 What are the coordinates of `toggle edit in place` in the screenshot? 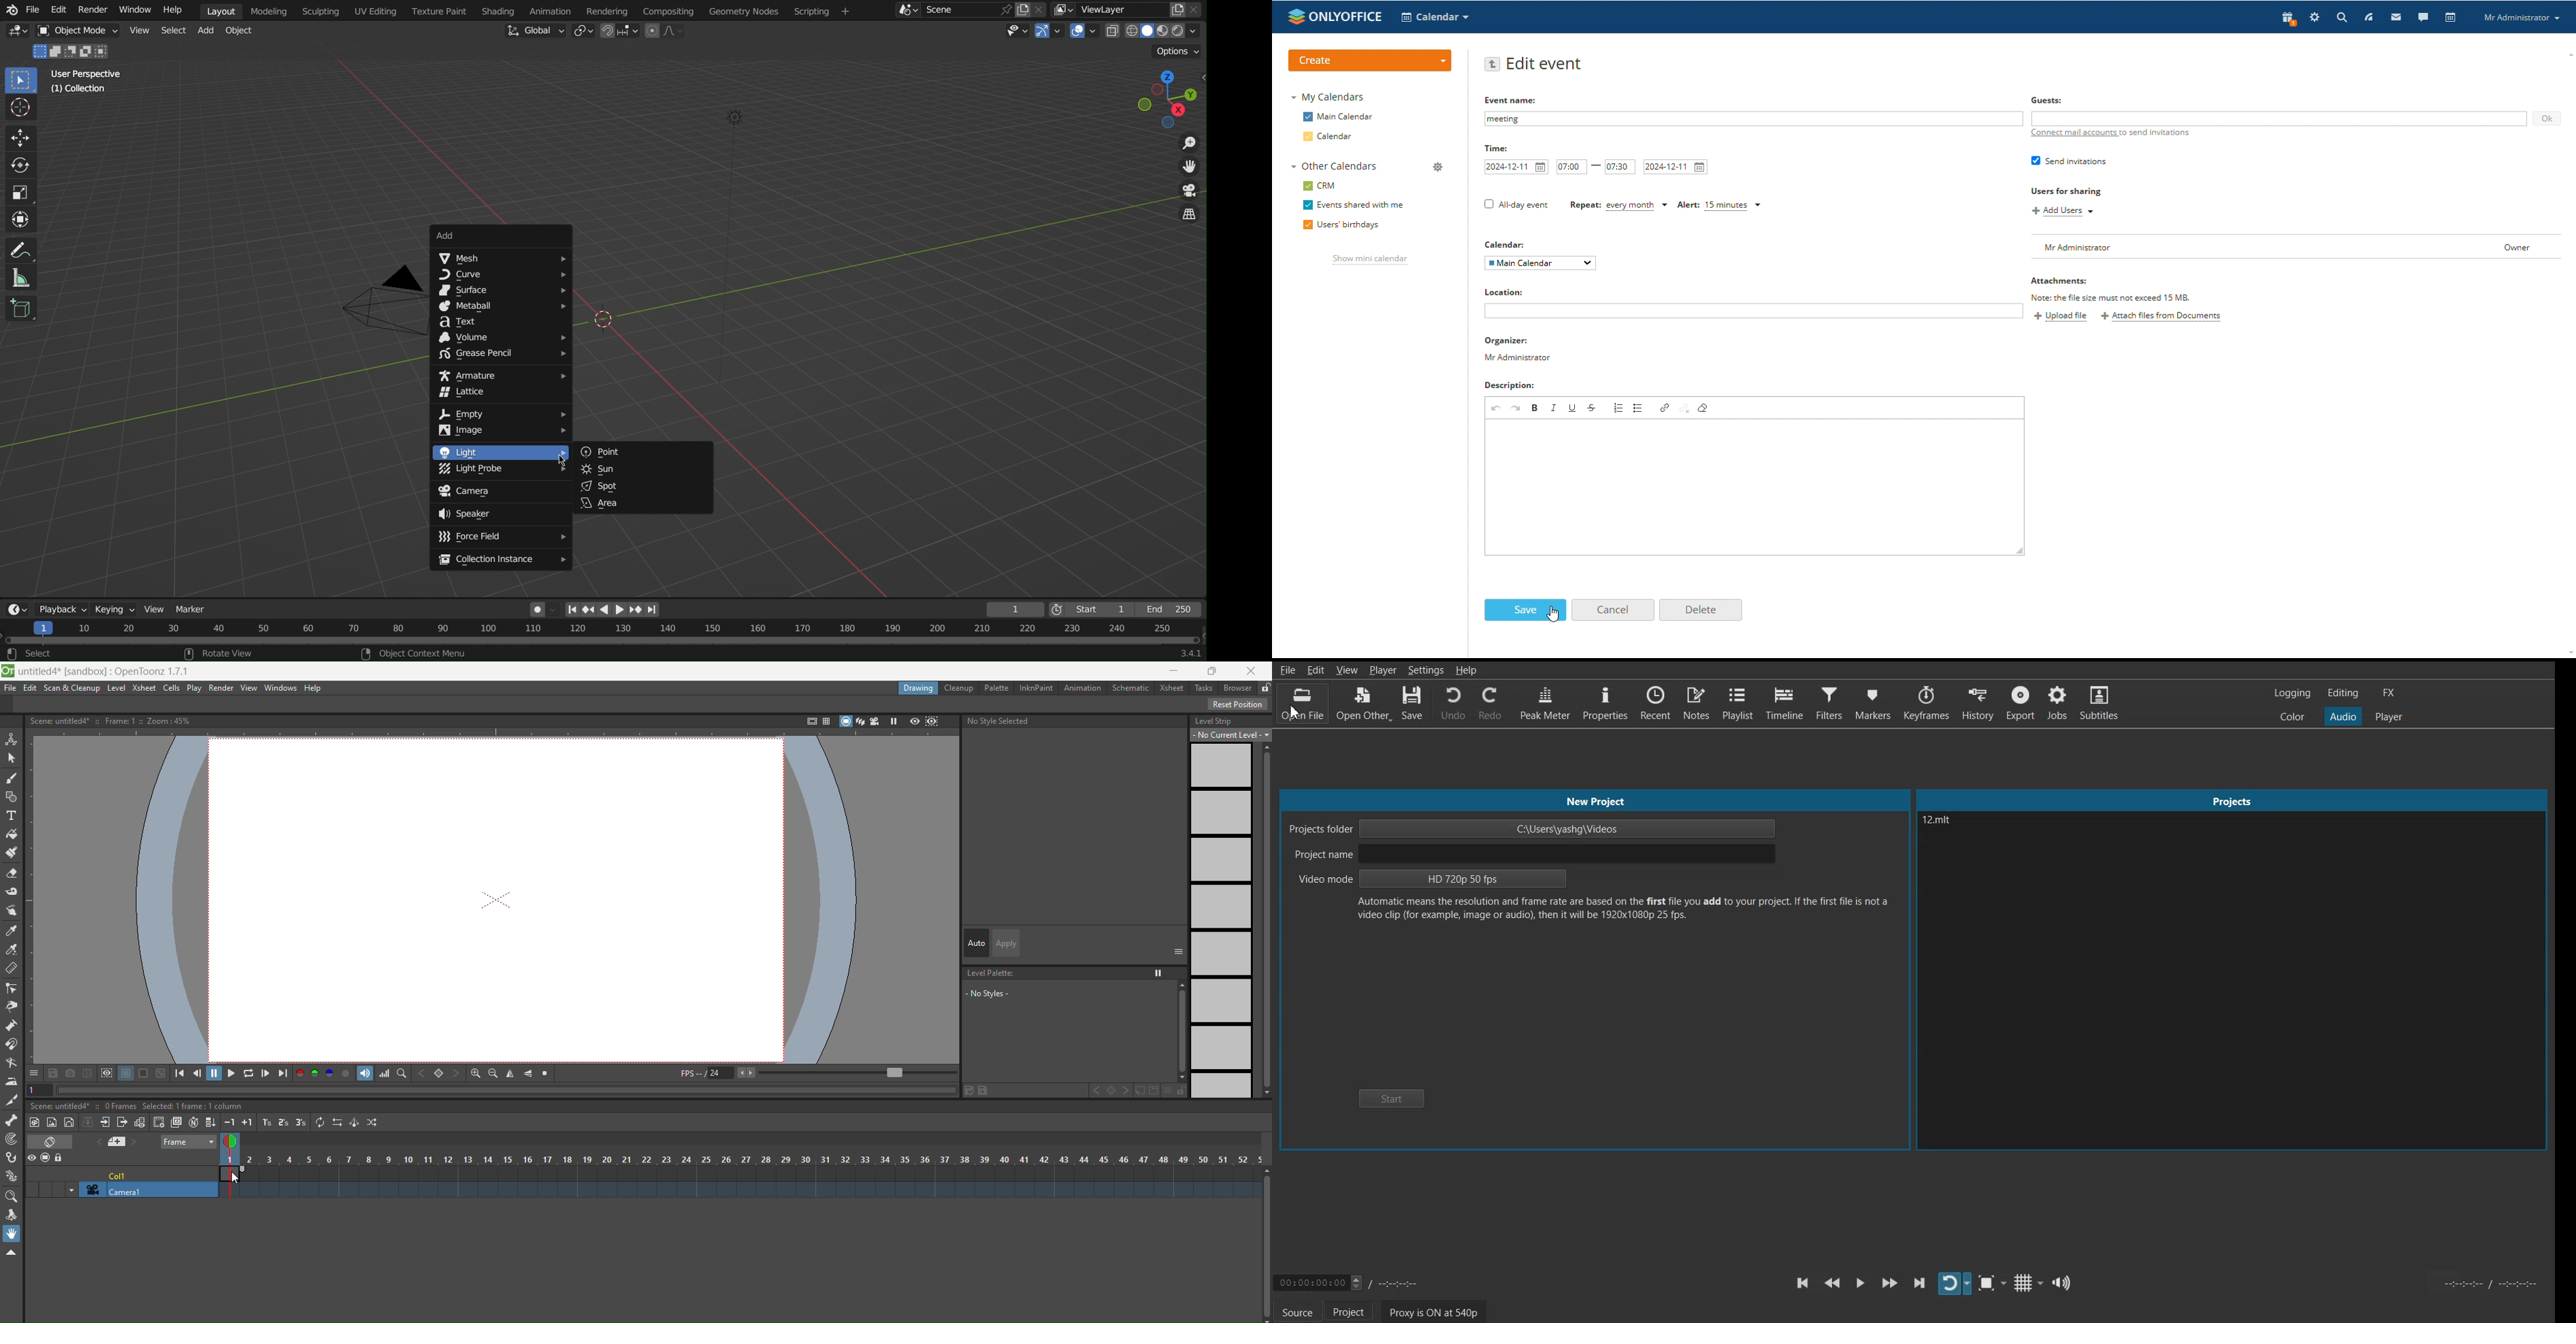 It's located at (139, 1122).